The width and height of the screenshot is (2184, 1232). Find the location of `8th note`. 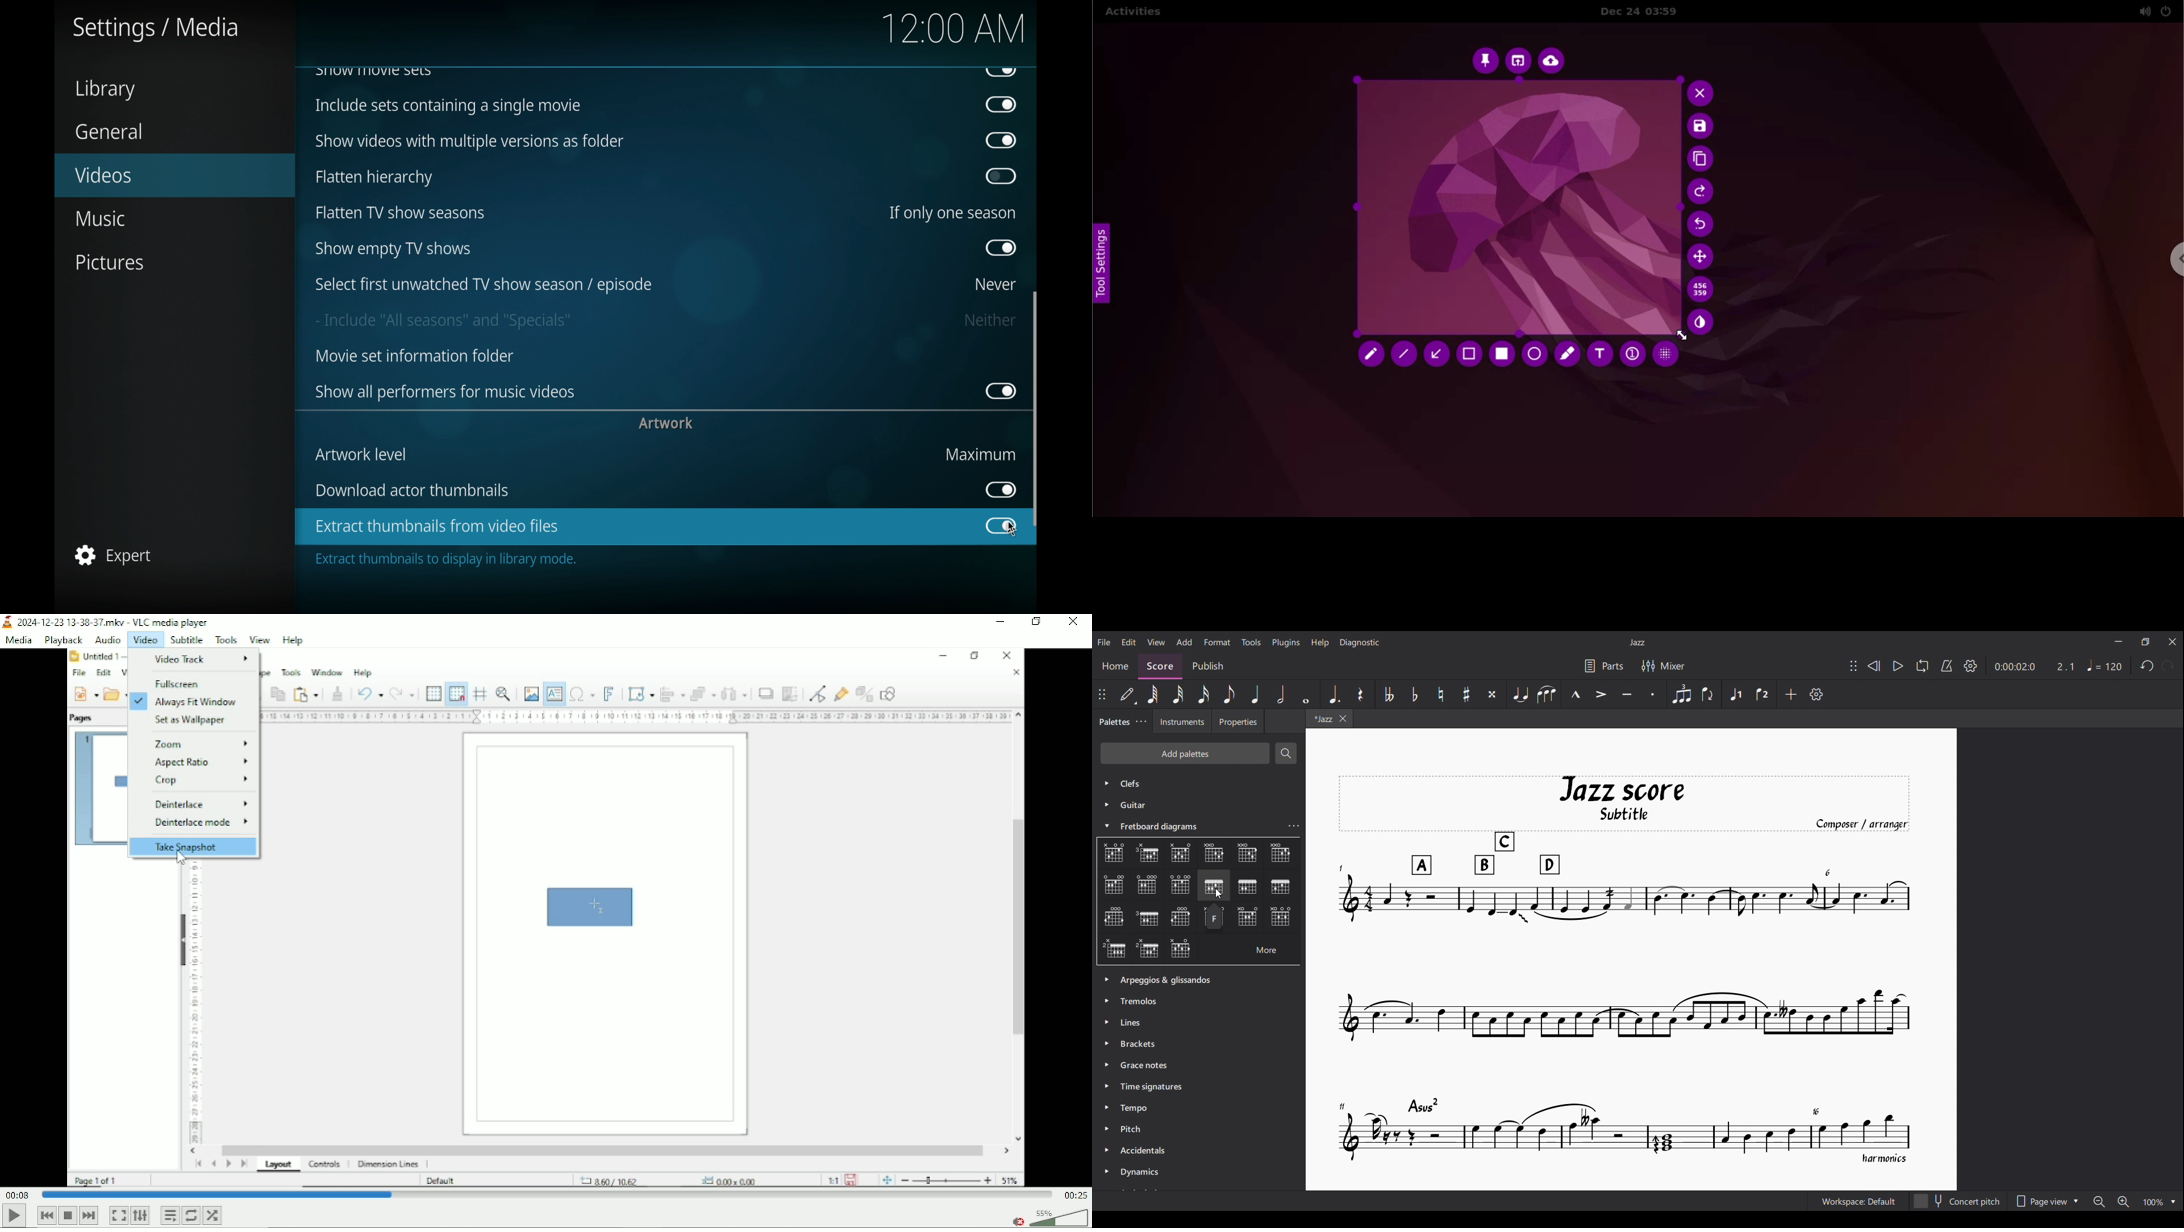

8th note is located at coordinates (1229, 694).